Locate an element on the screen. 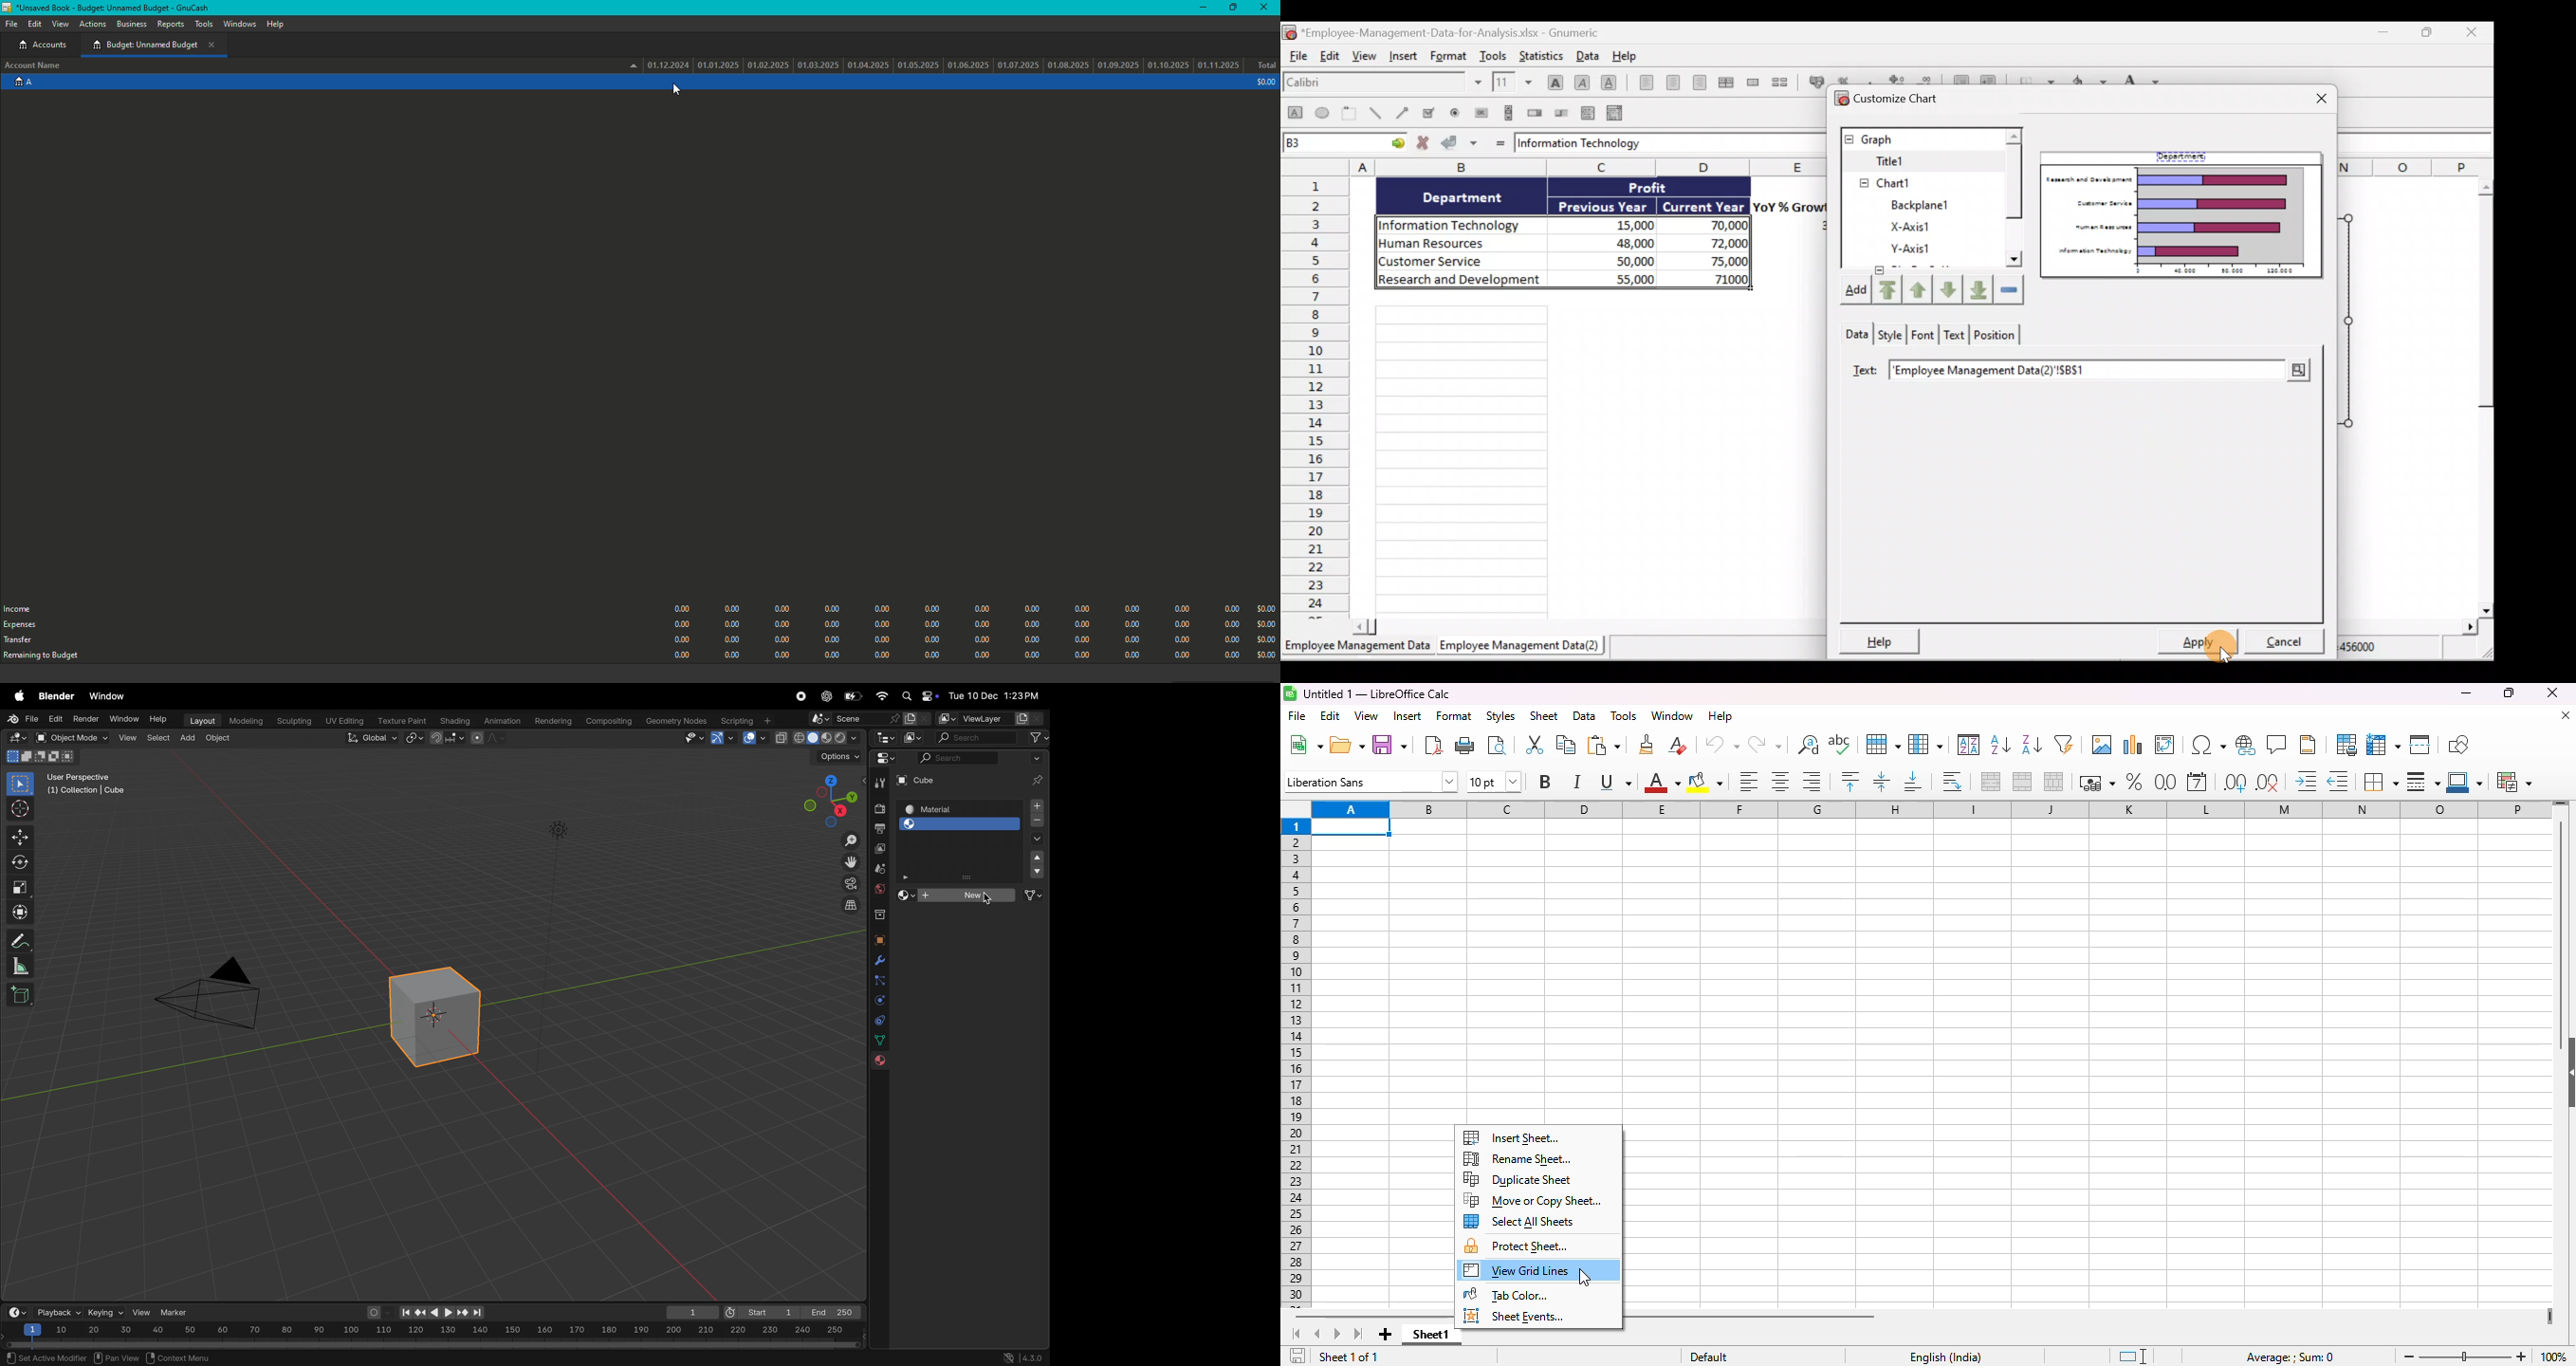  Edit is located at coordinates (1330, 56).